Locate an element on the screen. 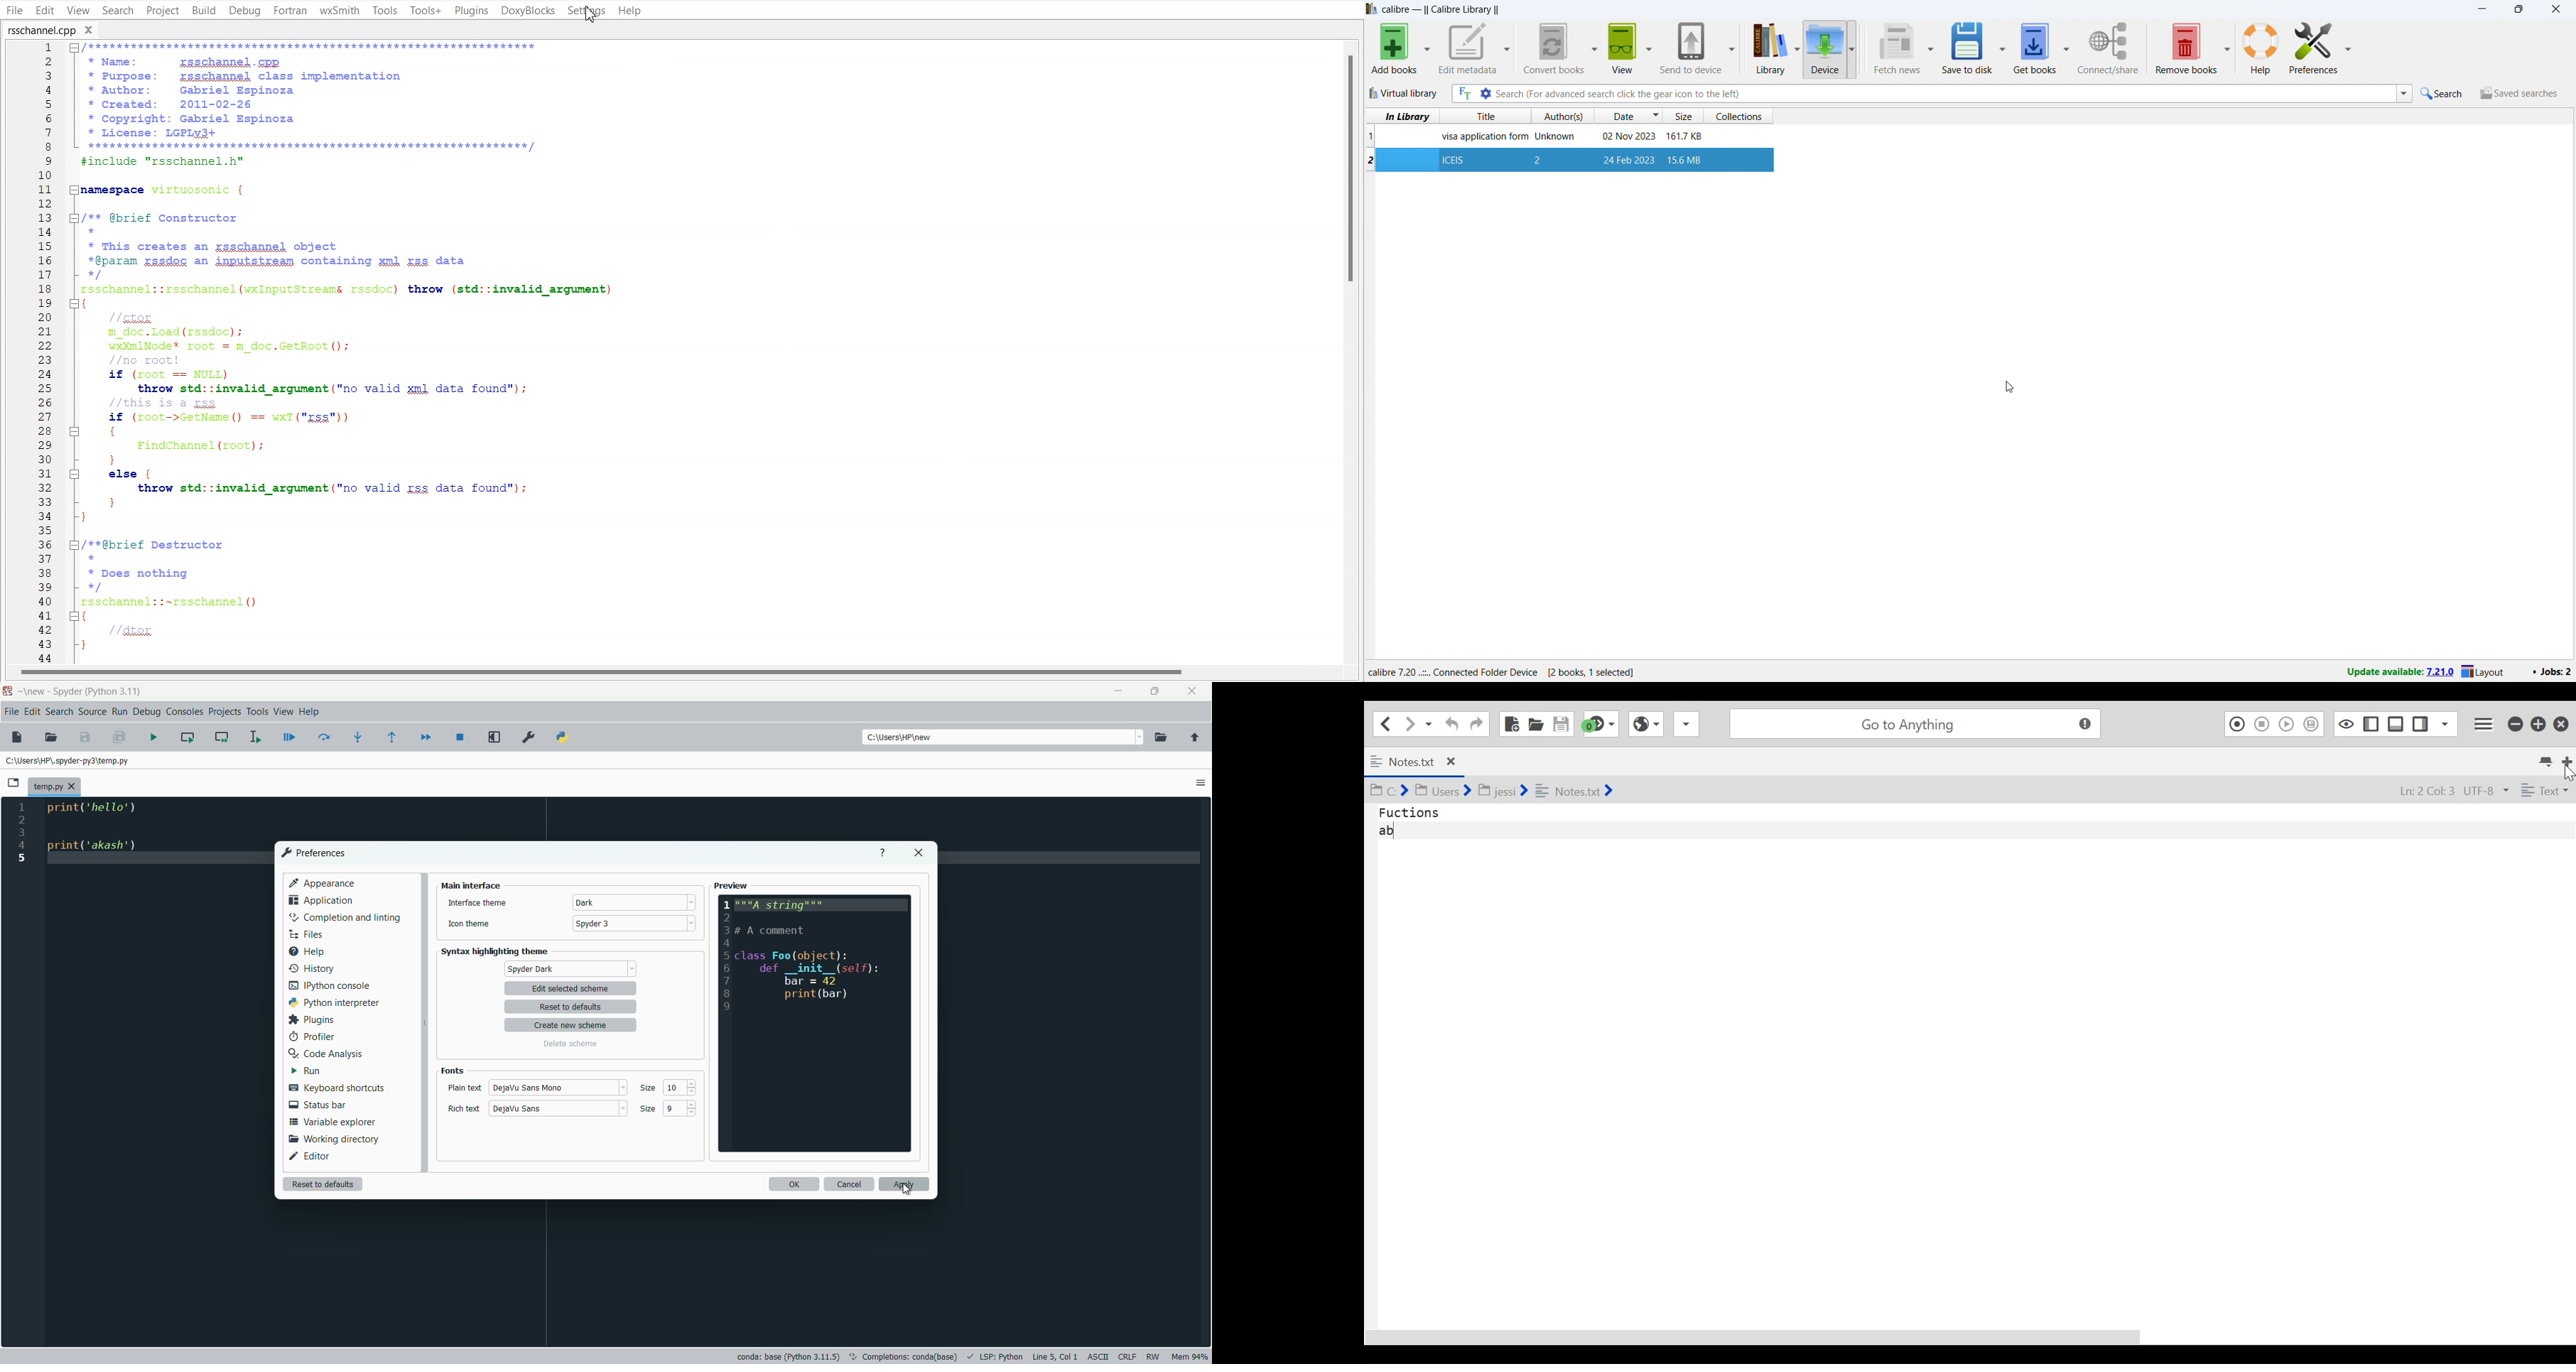 The height and width of the screenshot is (1372, 2576). Application menu is located at coordinates (2486, 724).